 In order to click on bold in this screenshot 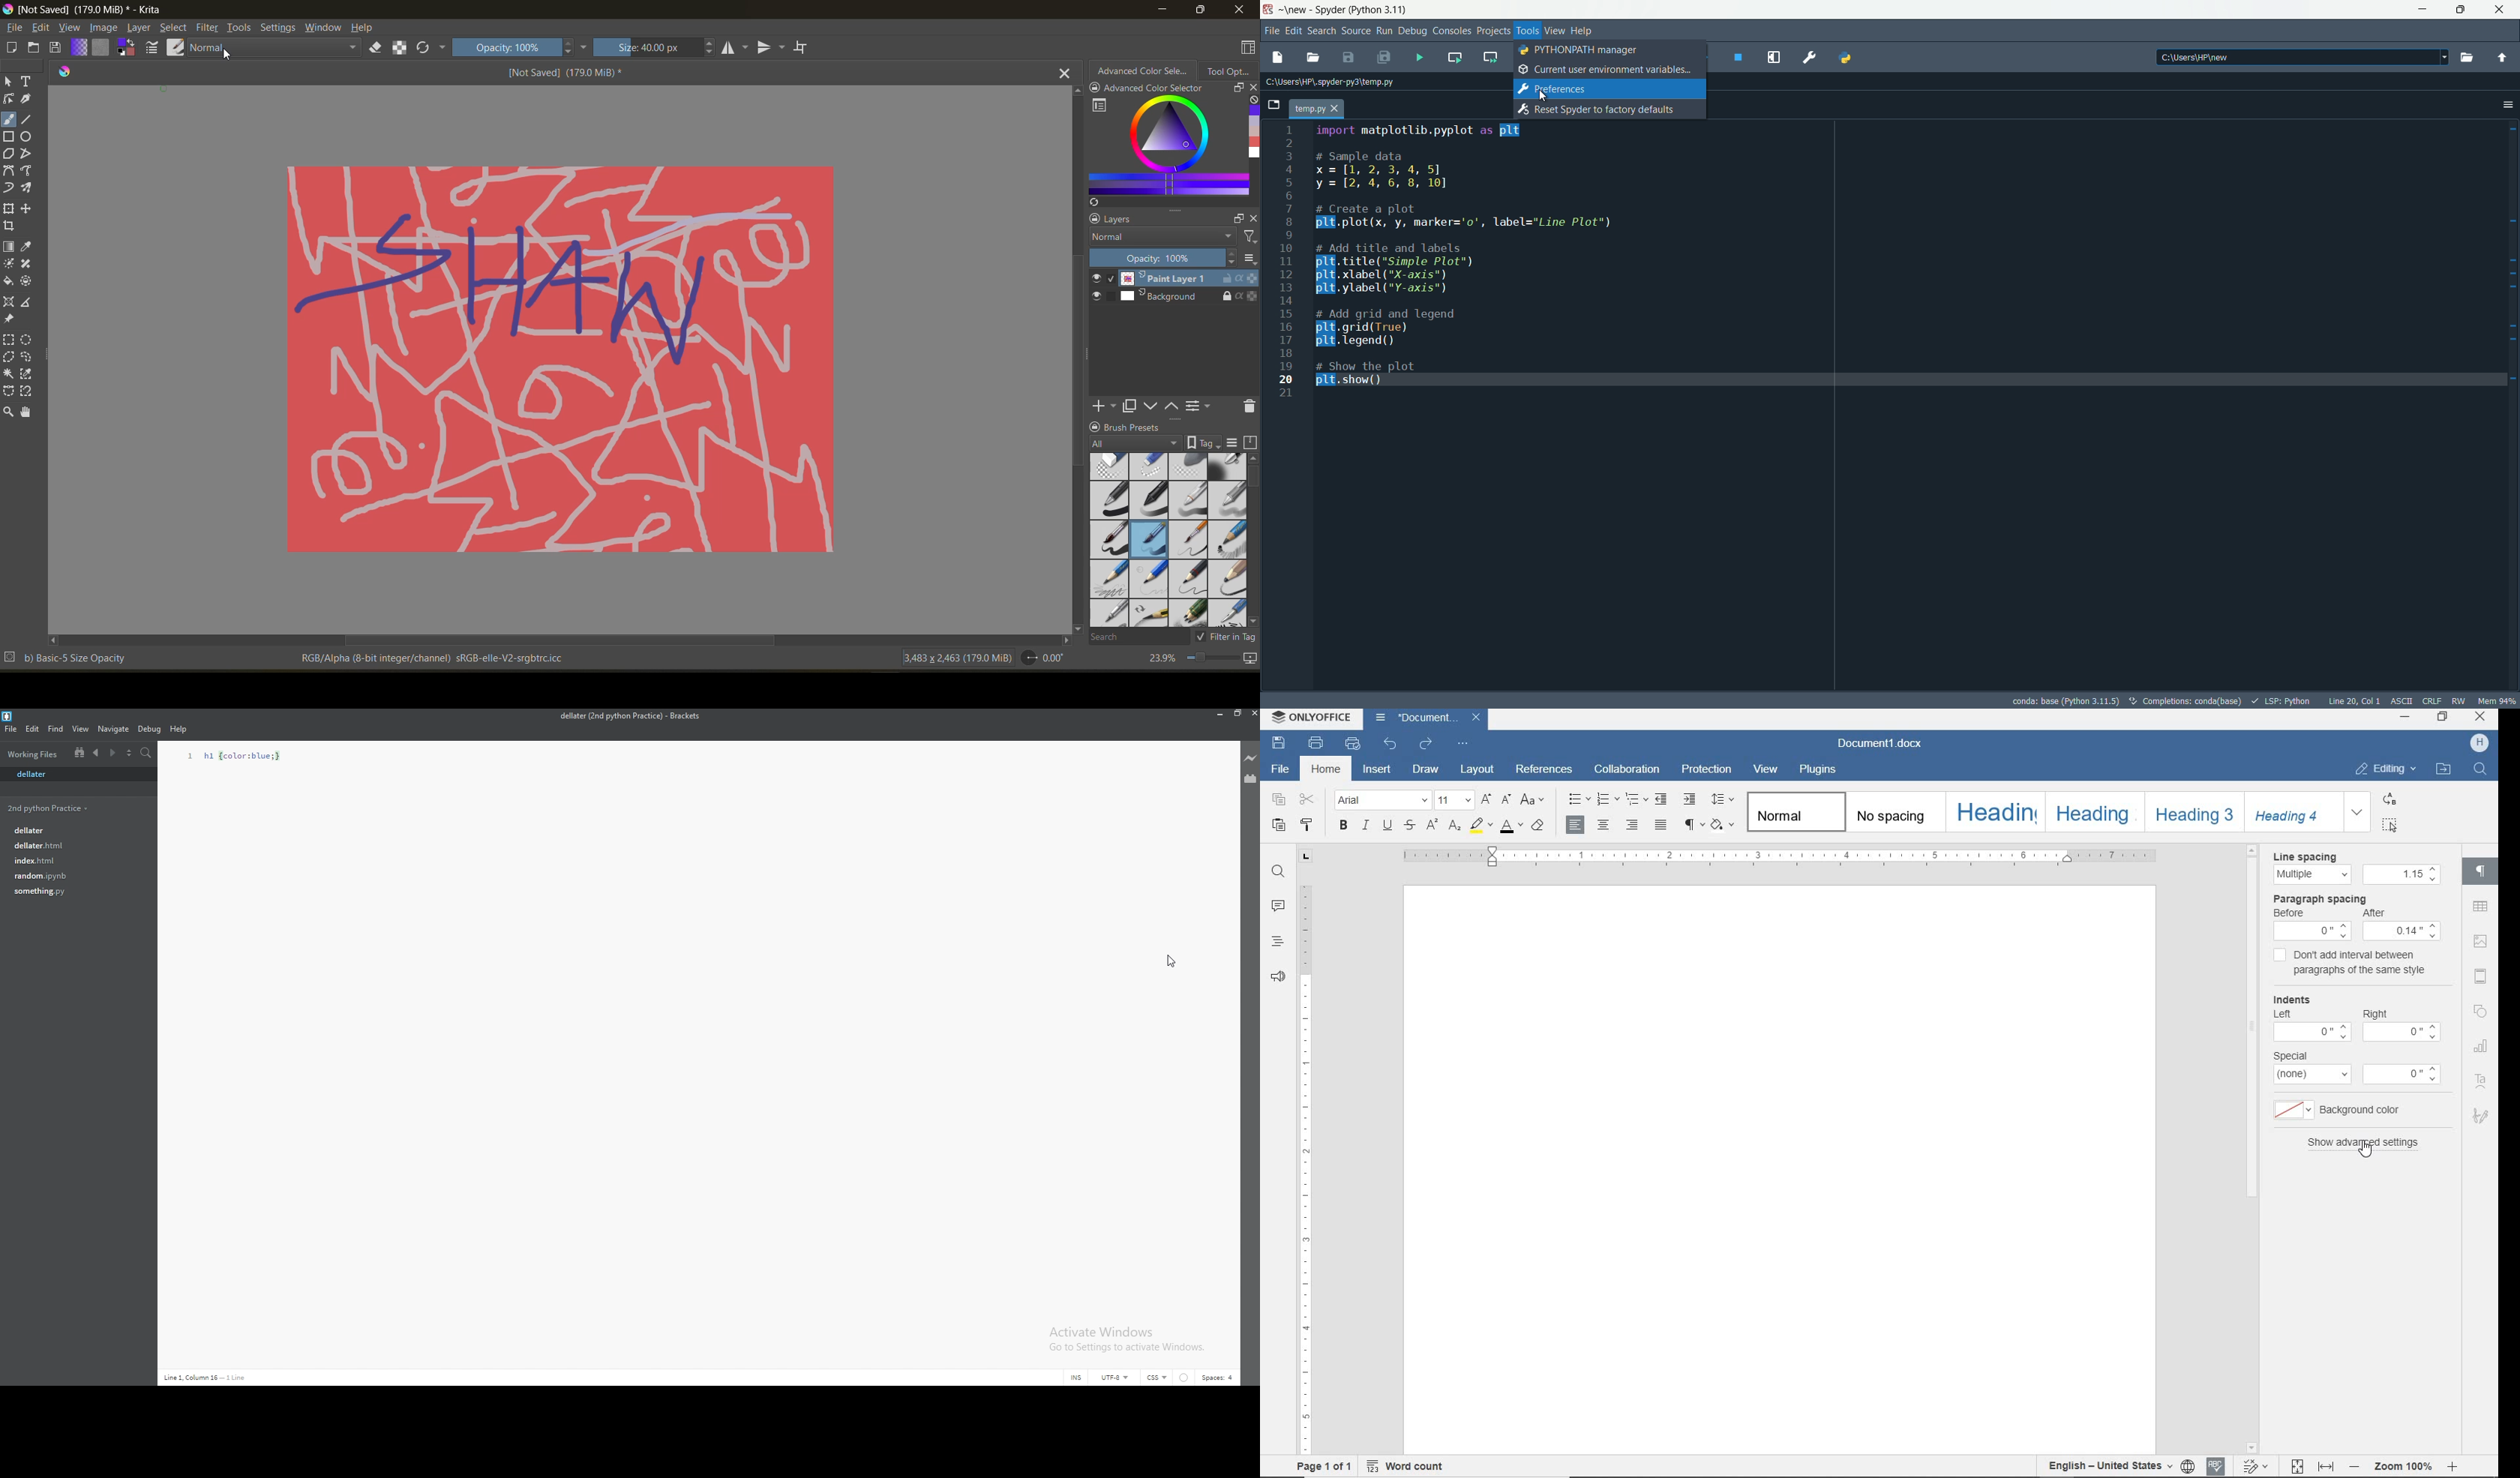, I will do `click(1343, 827)`.